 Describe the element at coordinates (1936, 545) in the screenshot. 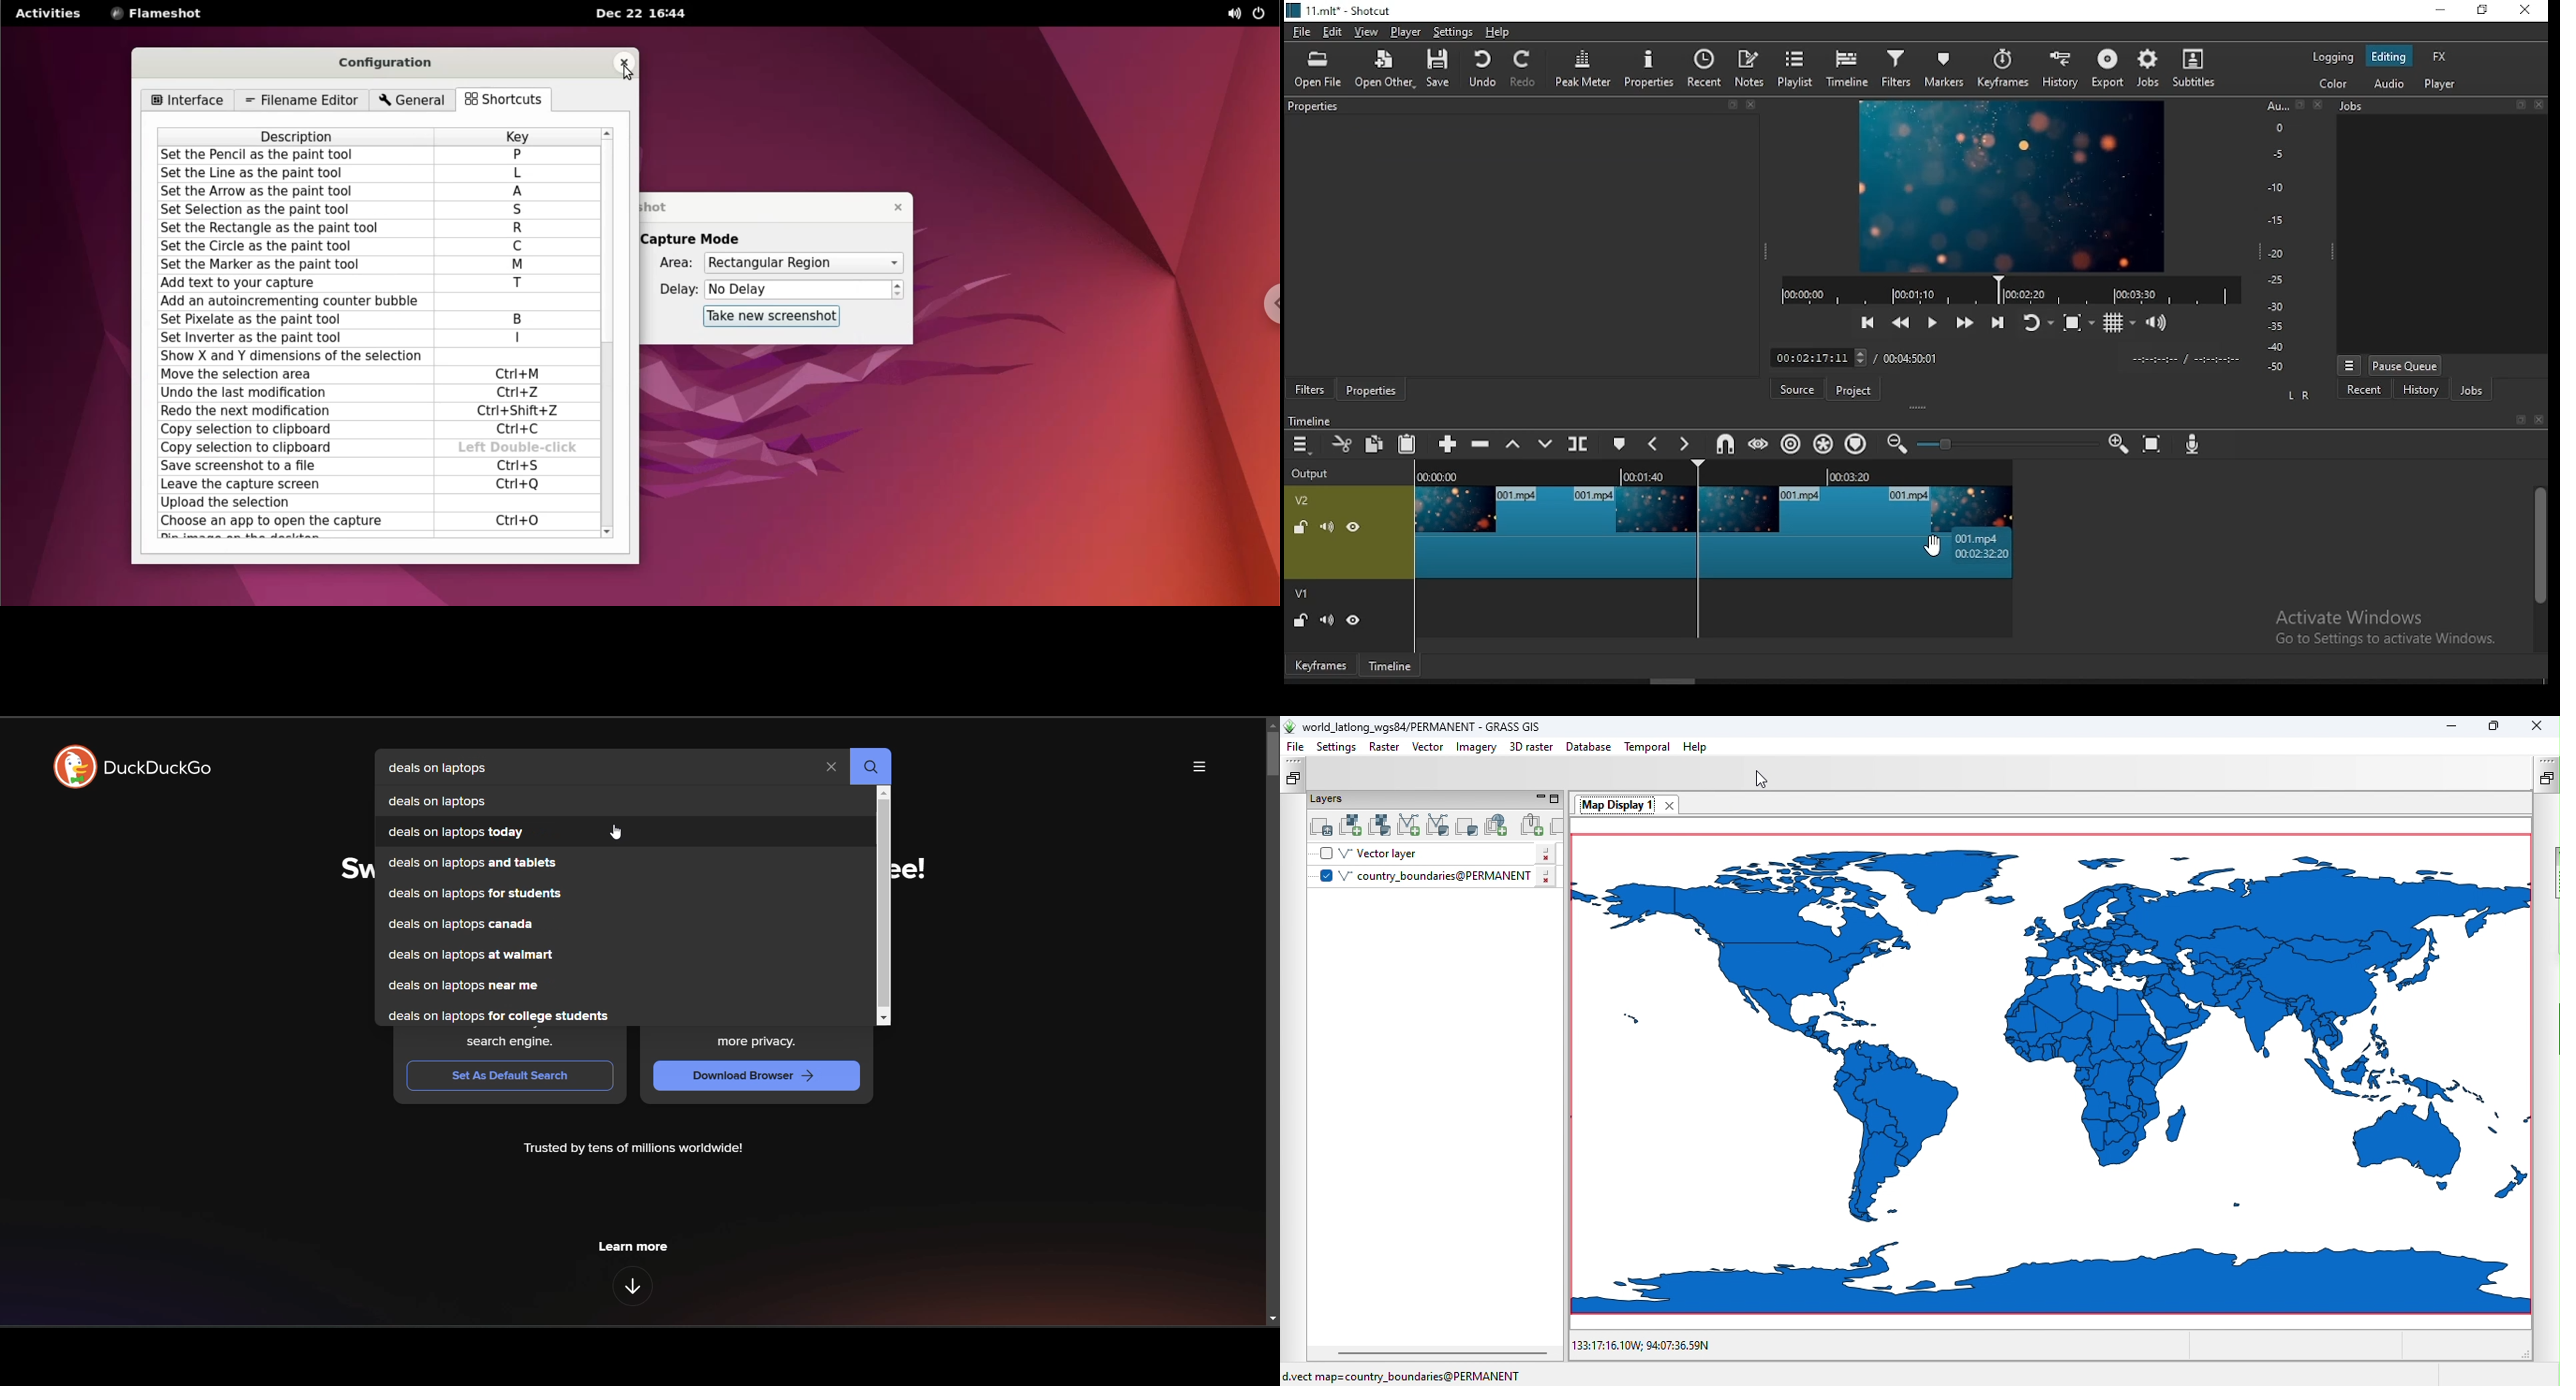

I see `cursor` at that location.